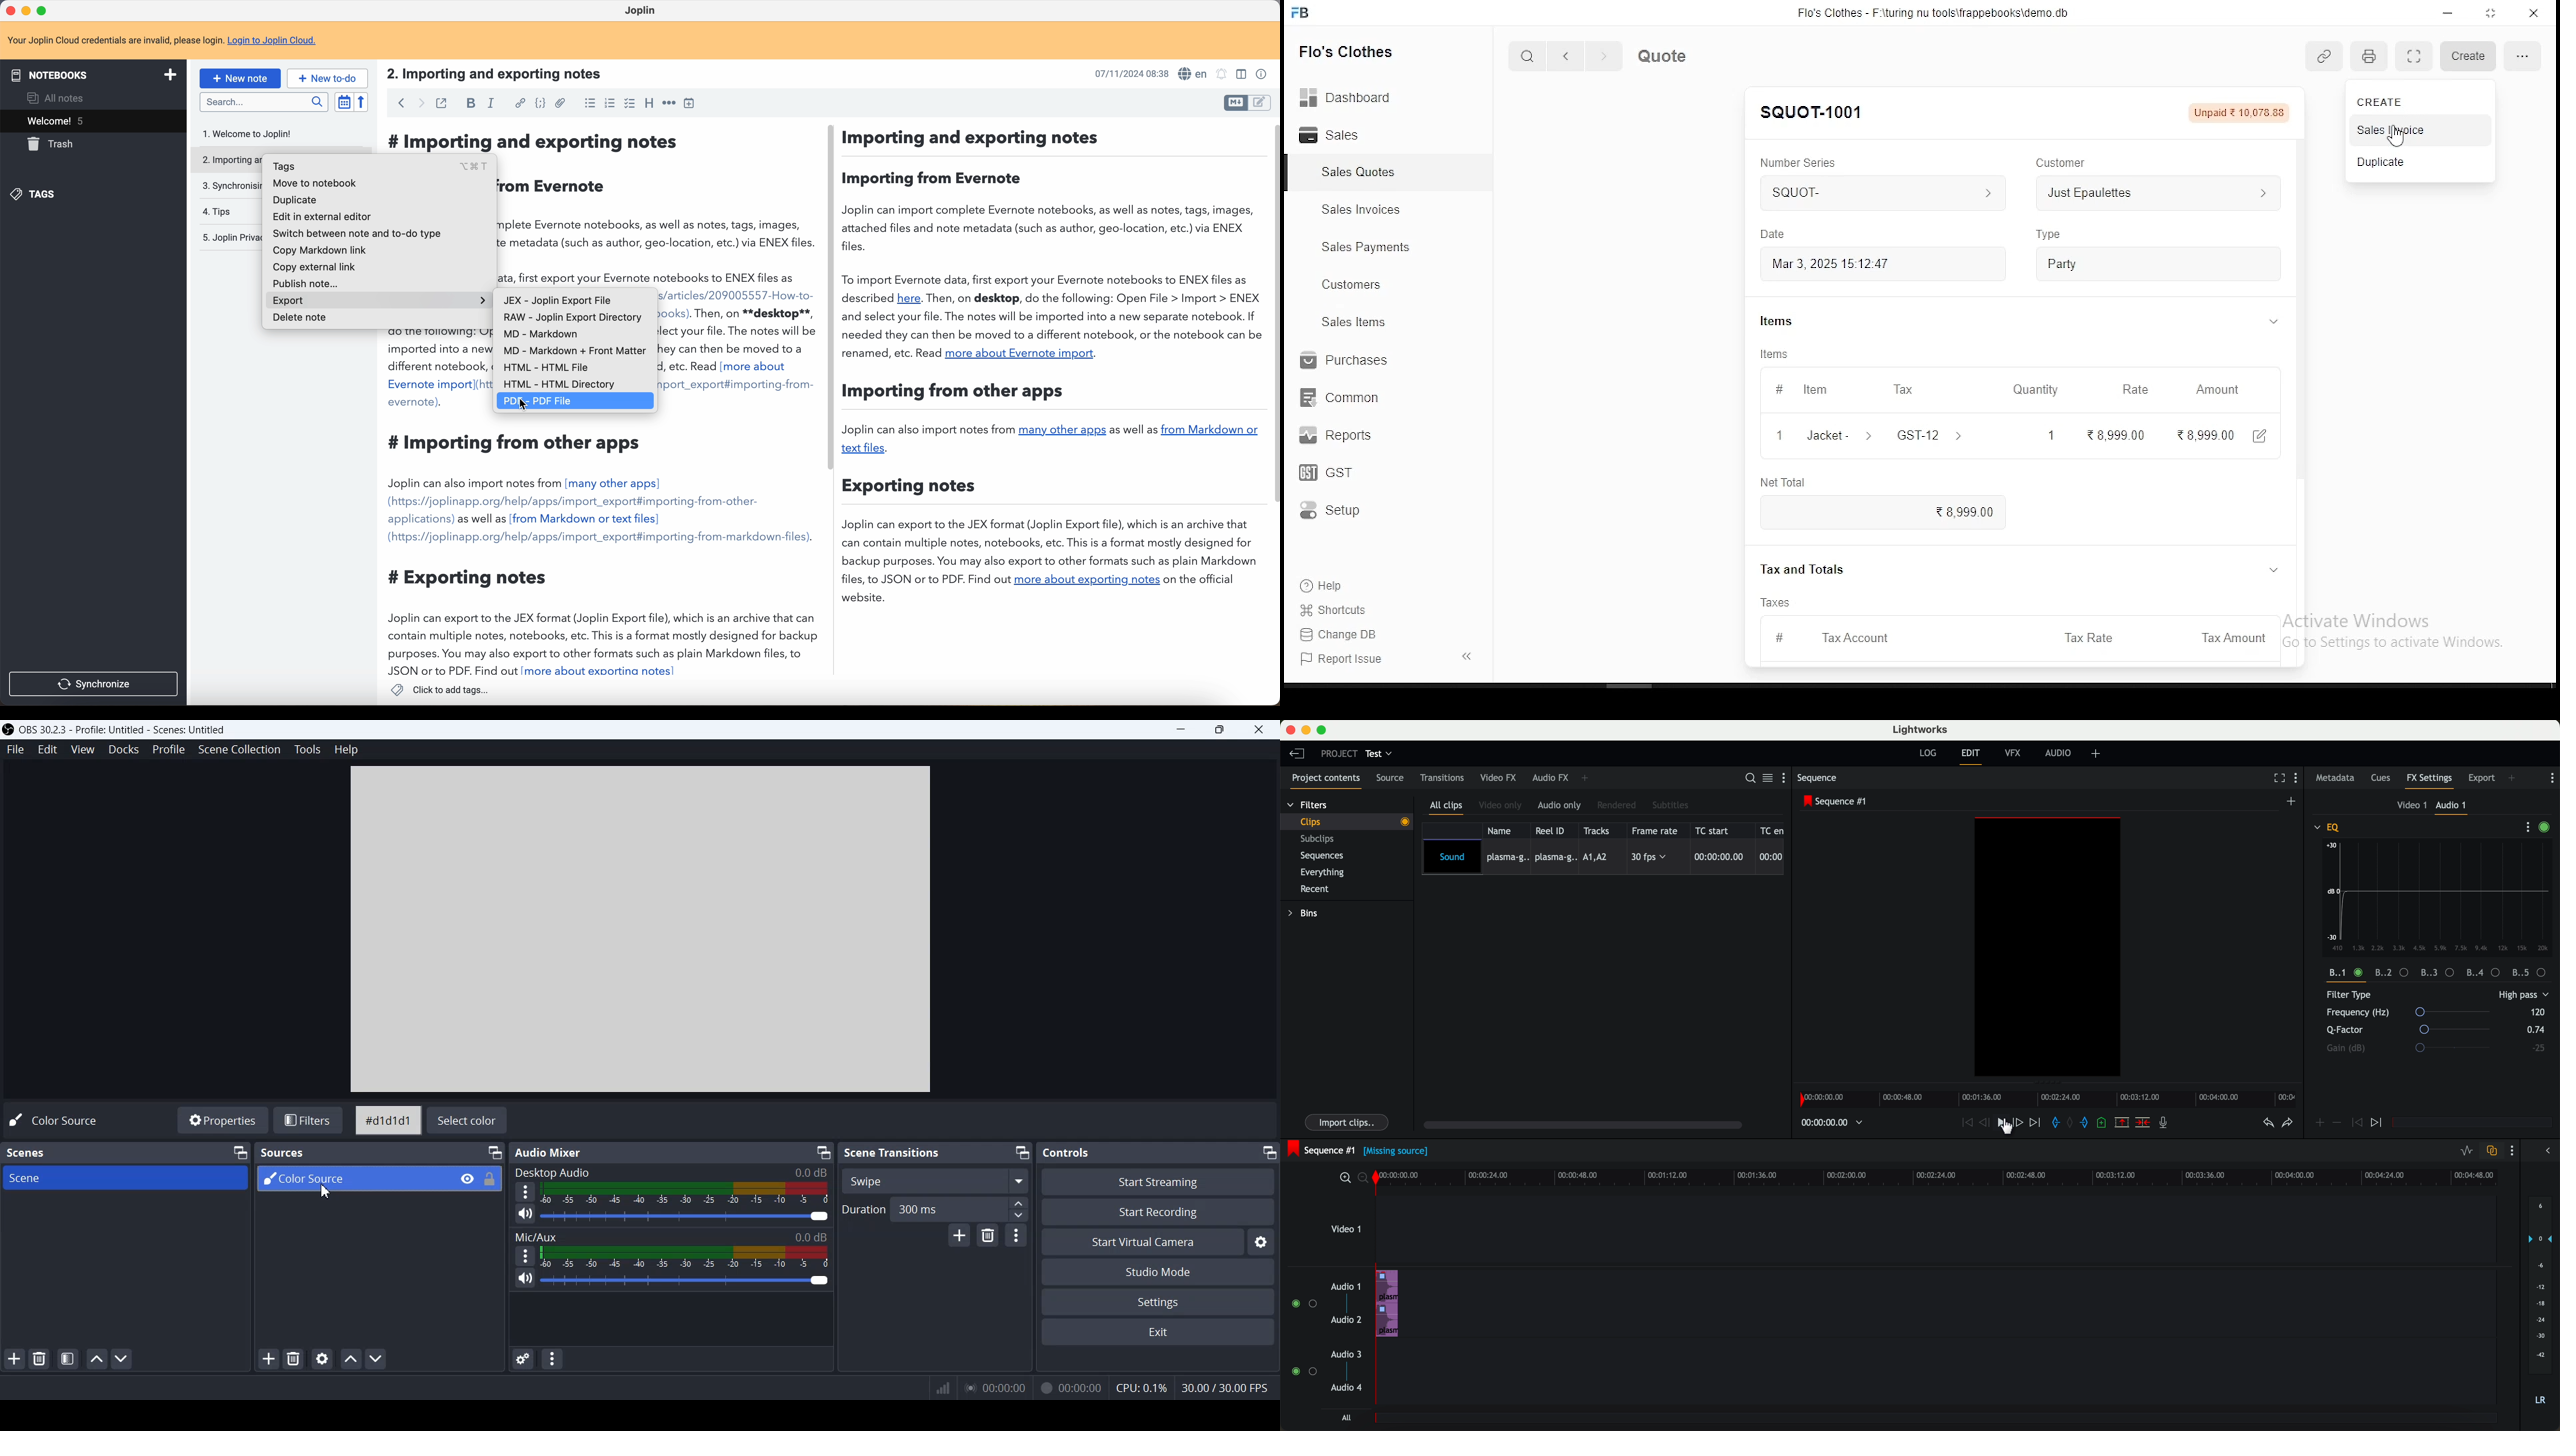  I want to click on sequence, so click(1820, 779).